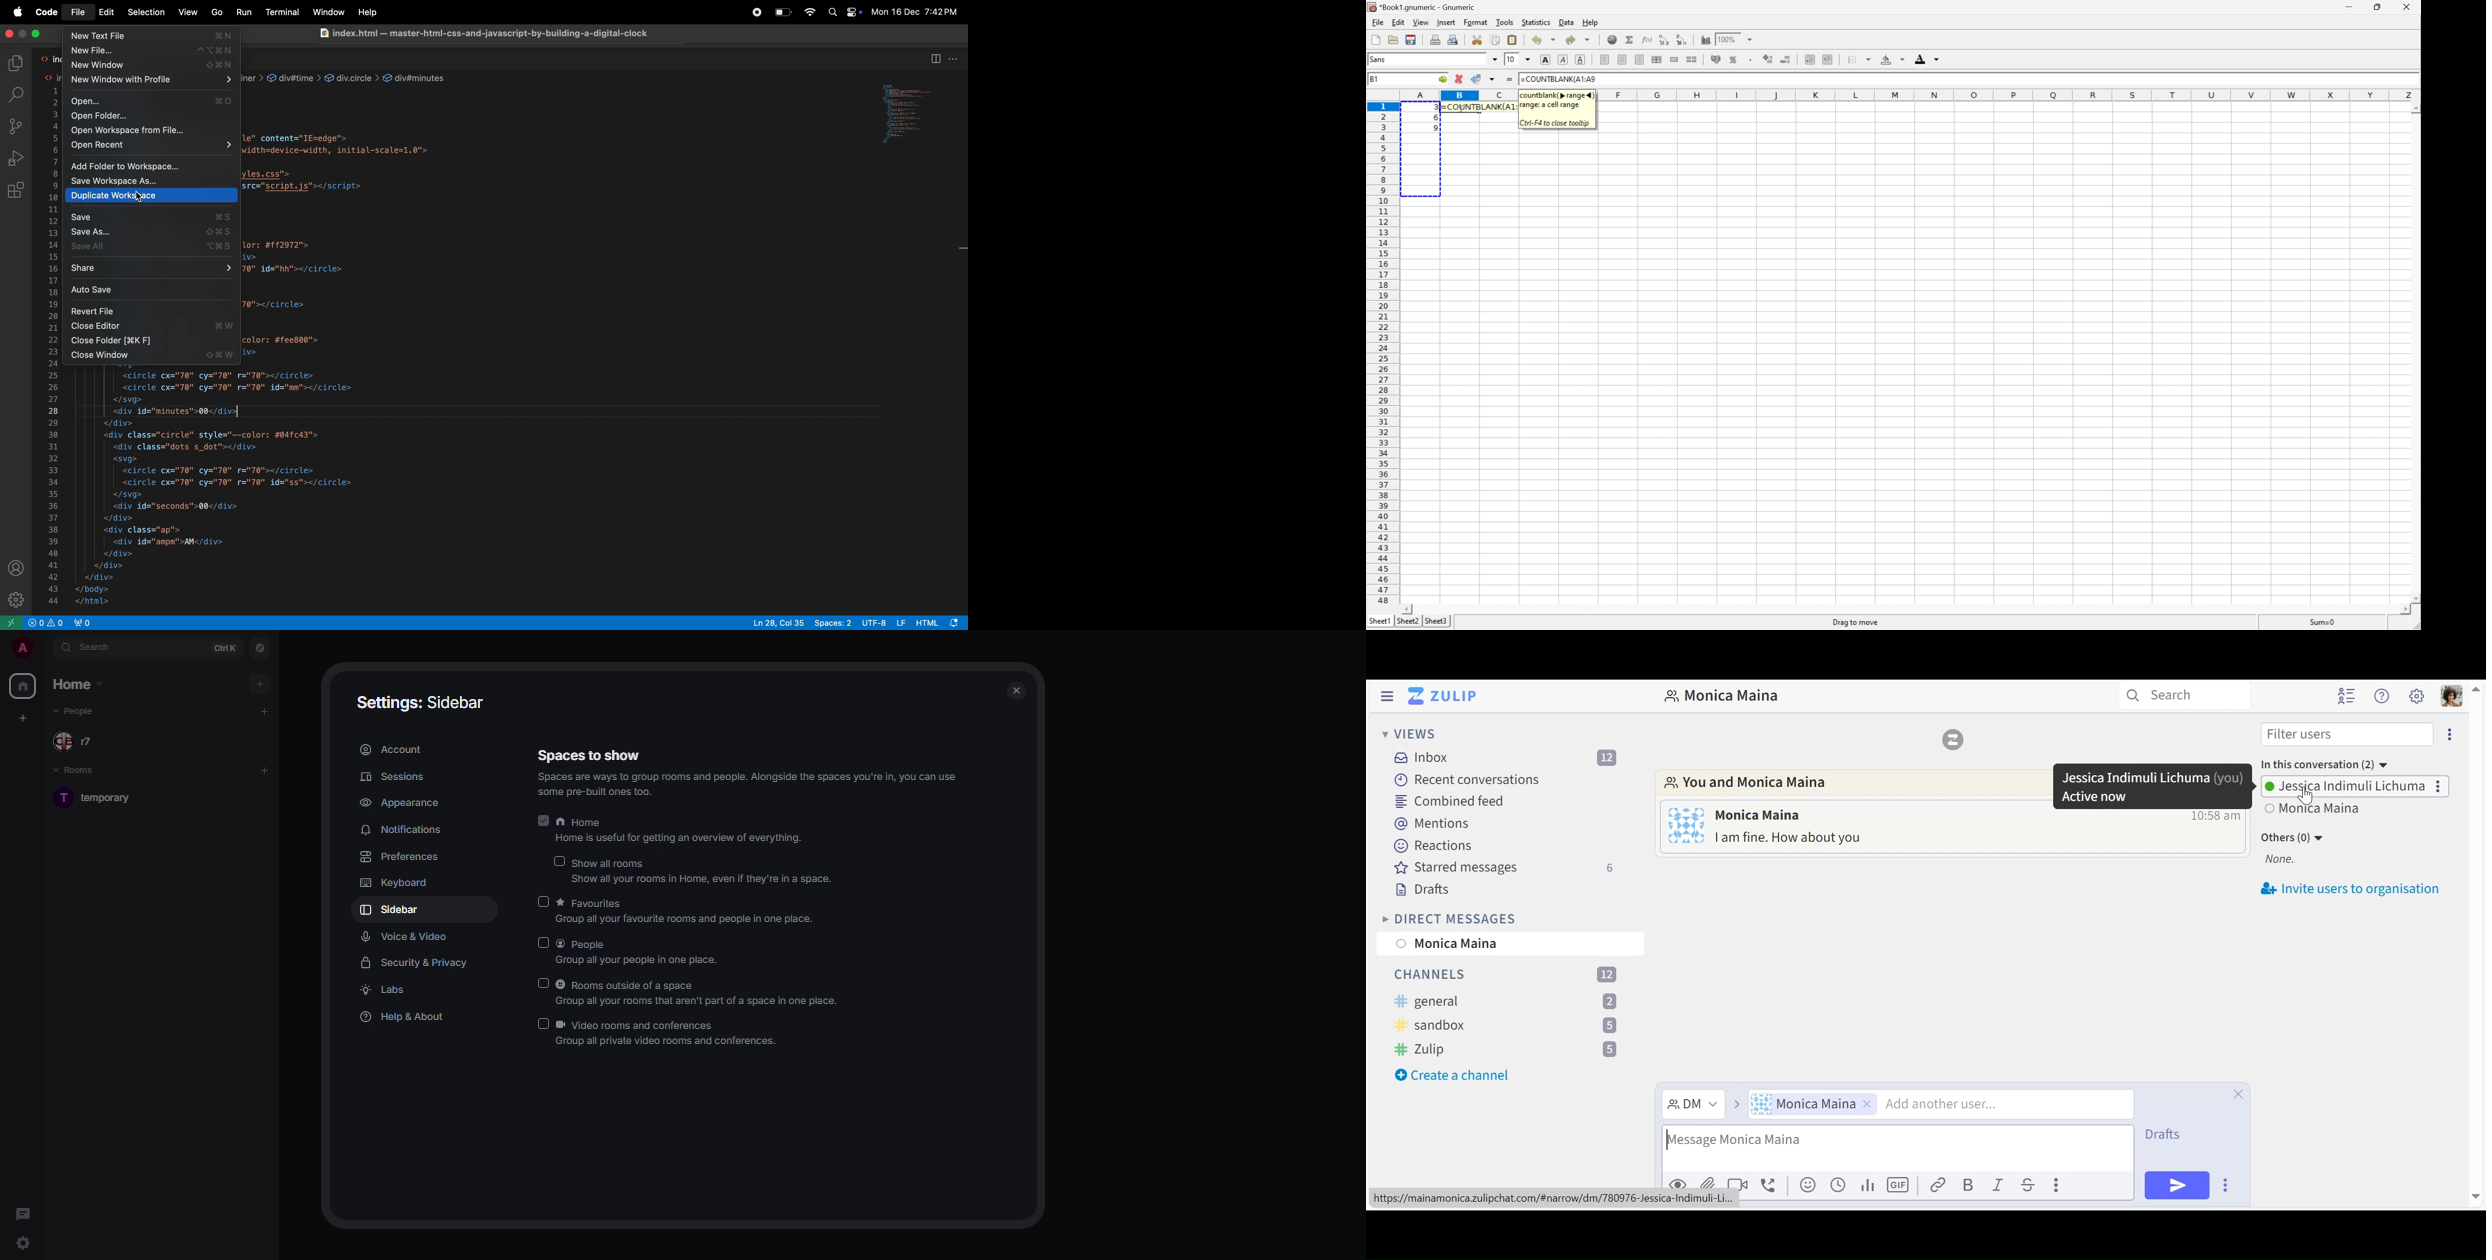 Image resolution: width=2492 pixels, height=1260 pixels. What do you see at coordinates (1953, 831) in the screenshot?
I see `Direct message` at bounding box center [1953, 831].